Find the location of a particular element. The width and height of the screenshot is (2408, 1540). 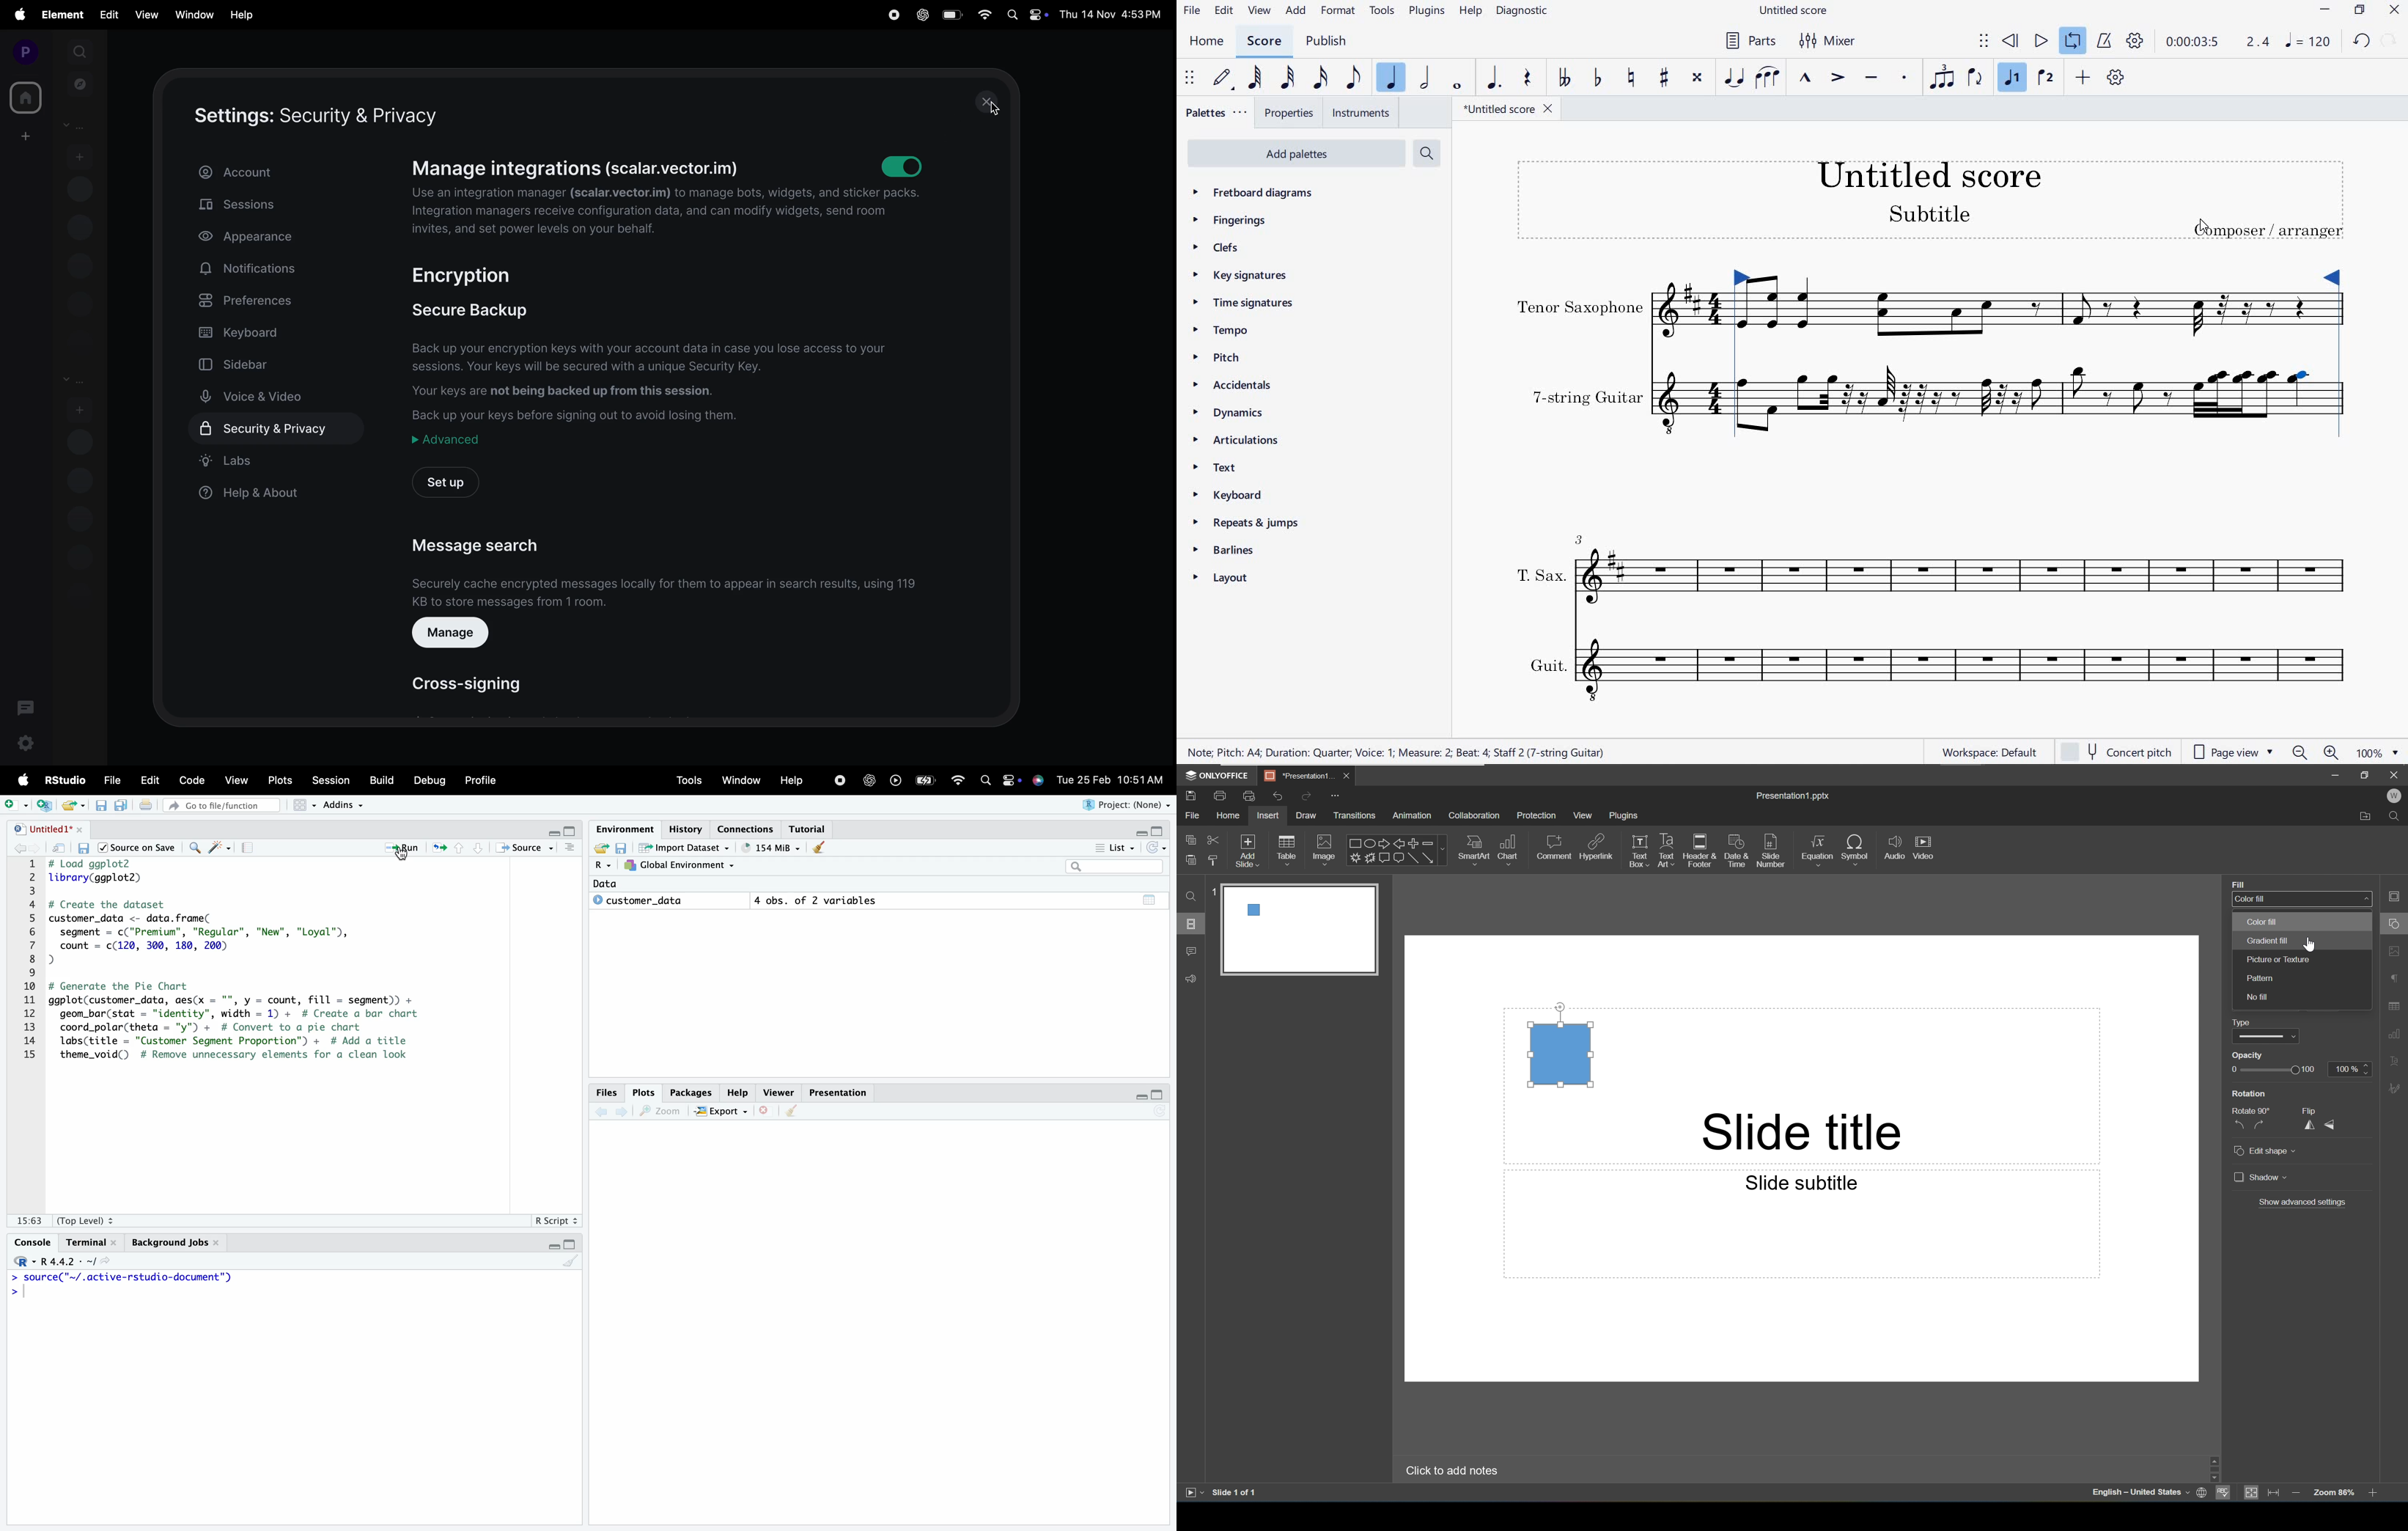

chat gpt is located at coordinates (921, 15).